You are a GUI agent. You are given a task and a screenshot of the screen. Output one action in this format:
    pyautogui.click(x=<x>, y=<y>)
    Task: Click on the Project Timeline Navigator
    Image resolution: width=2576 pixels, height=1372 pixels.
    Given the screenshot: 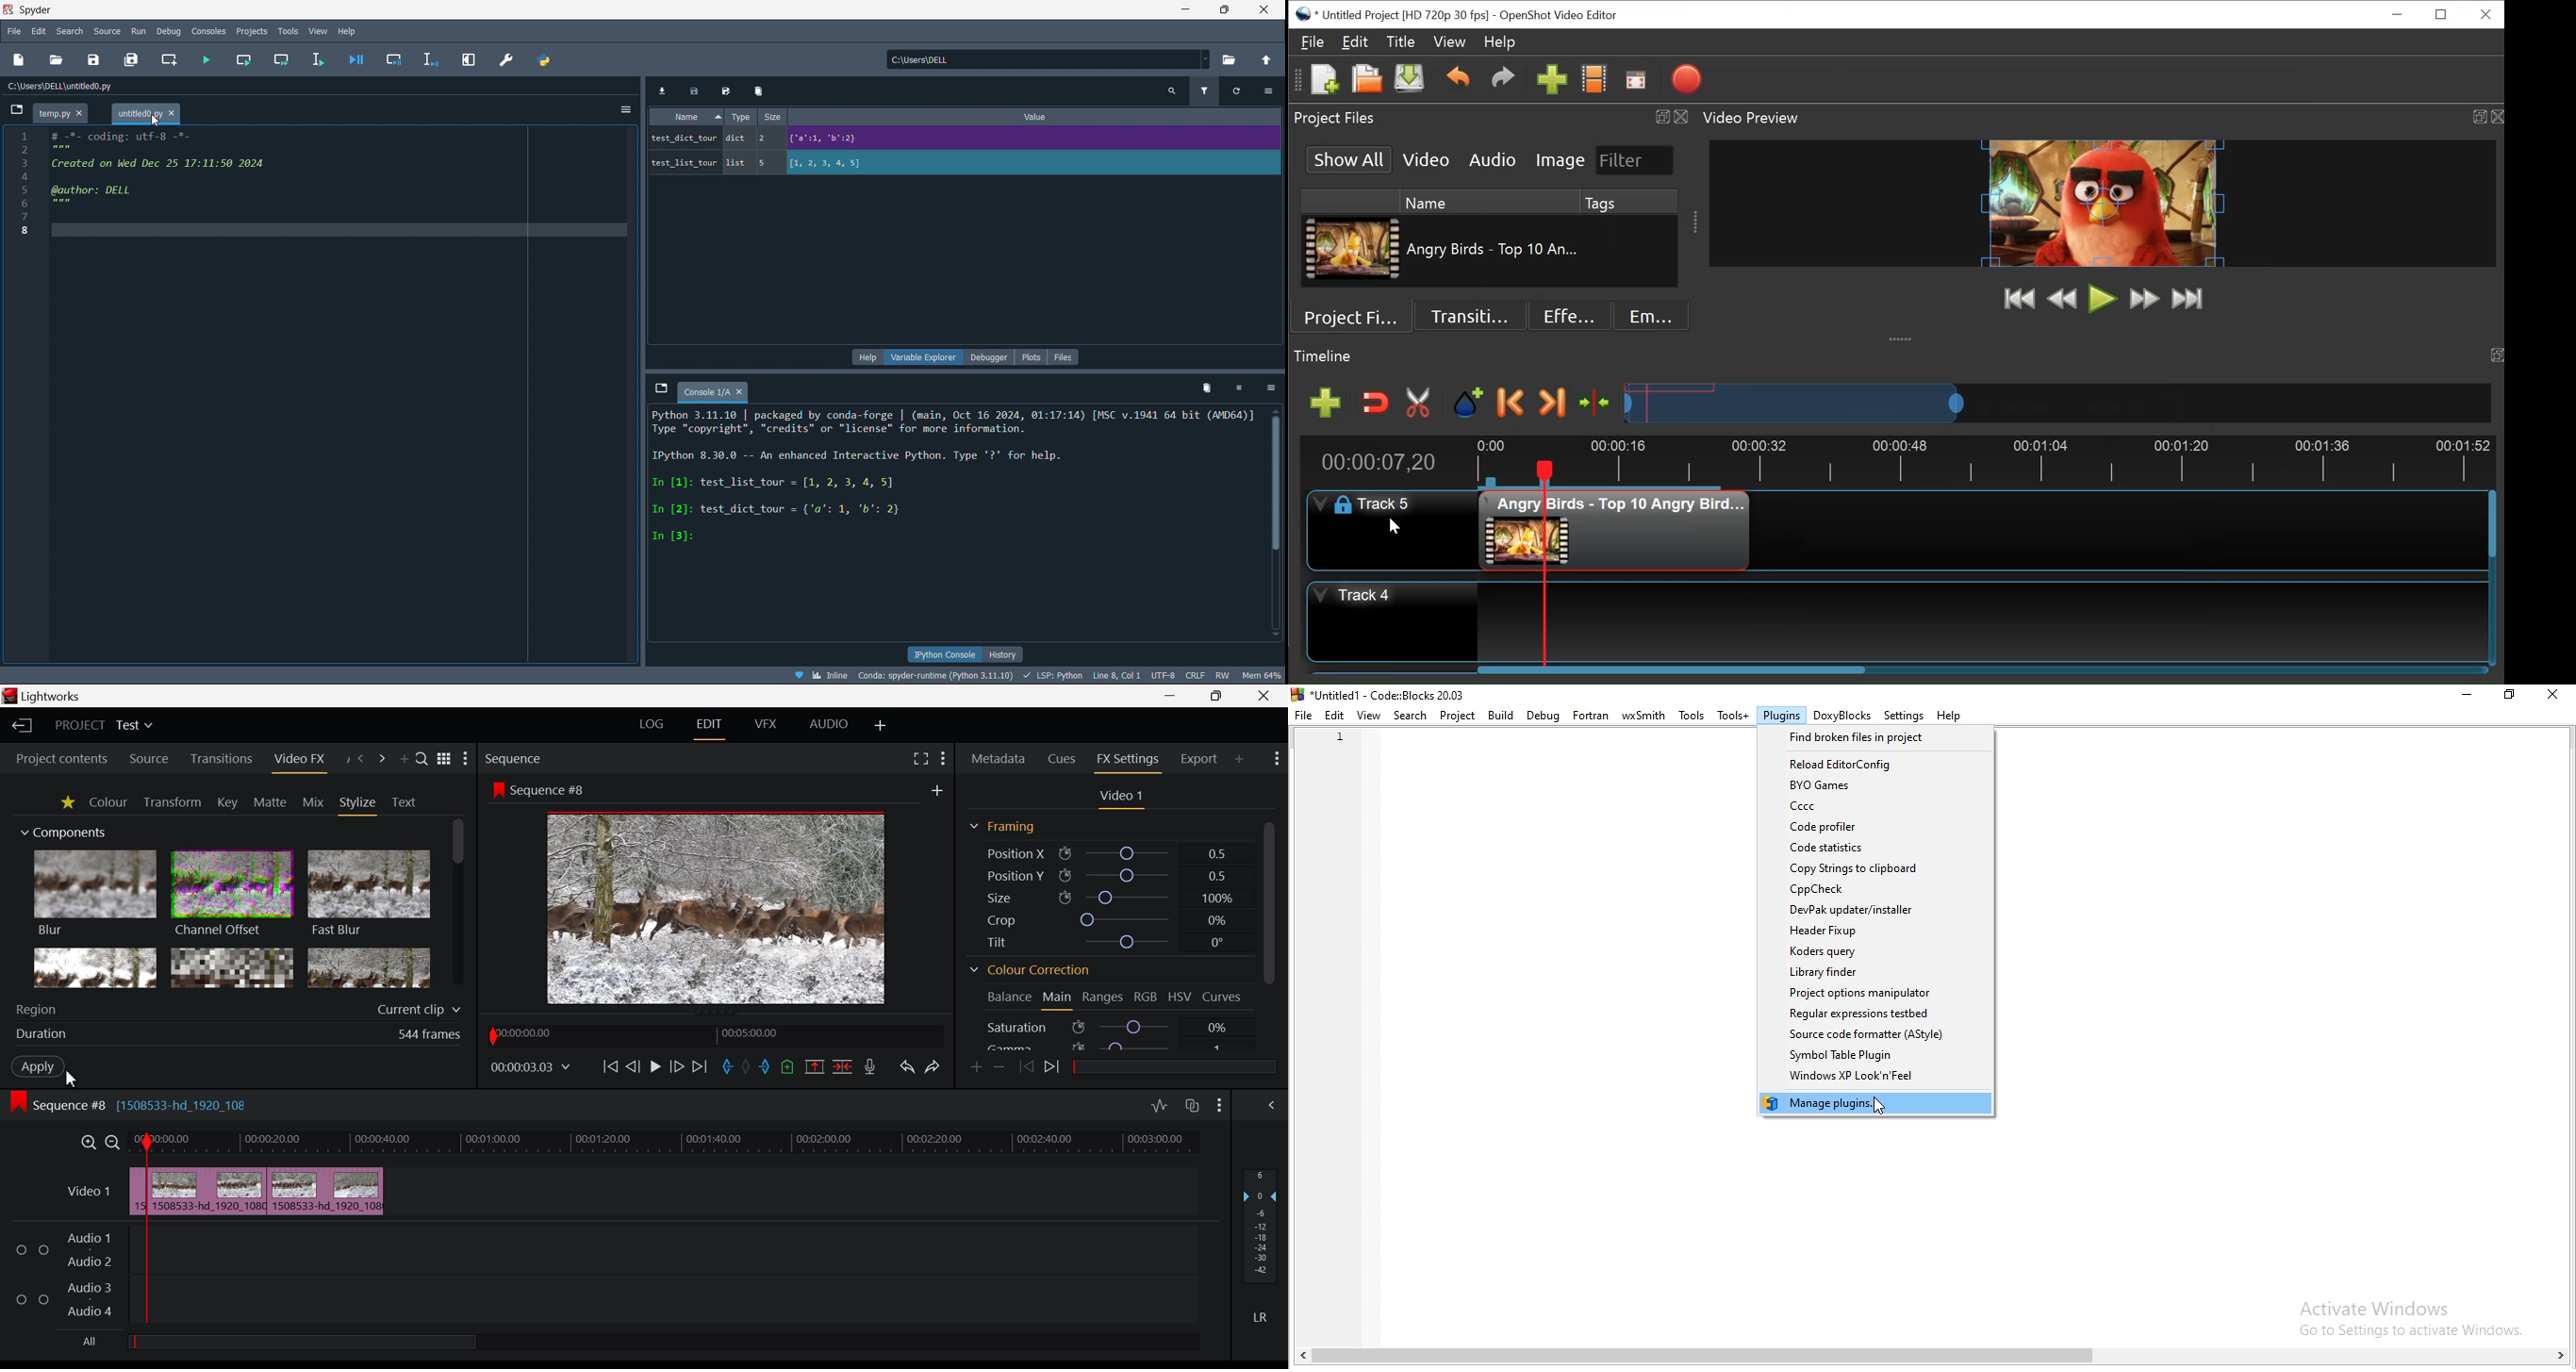 What is the action you would take?
    pyautogui.click(x=713, y=1034)
    